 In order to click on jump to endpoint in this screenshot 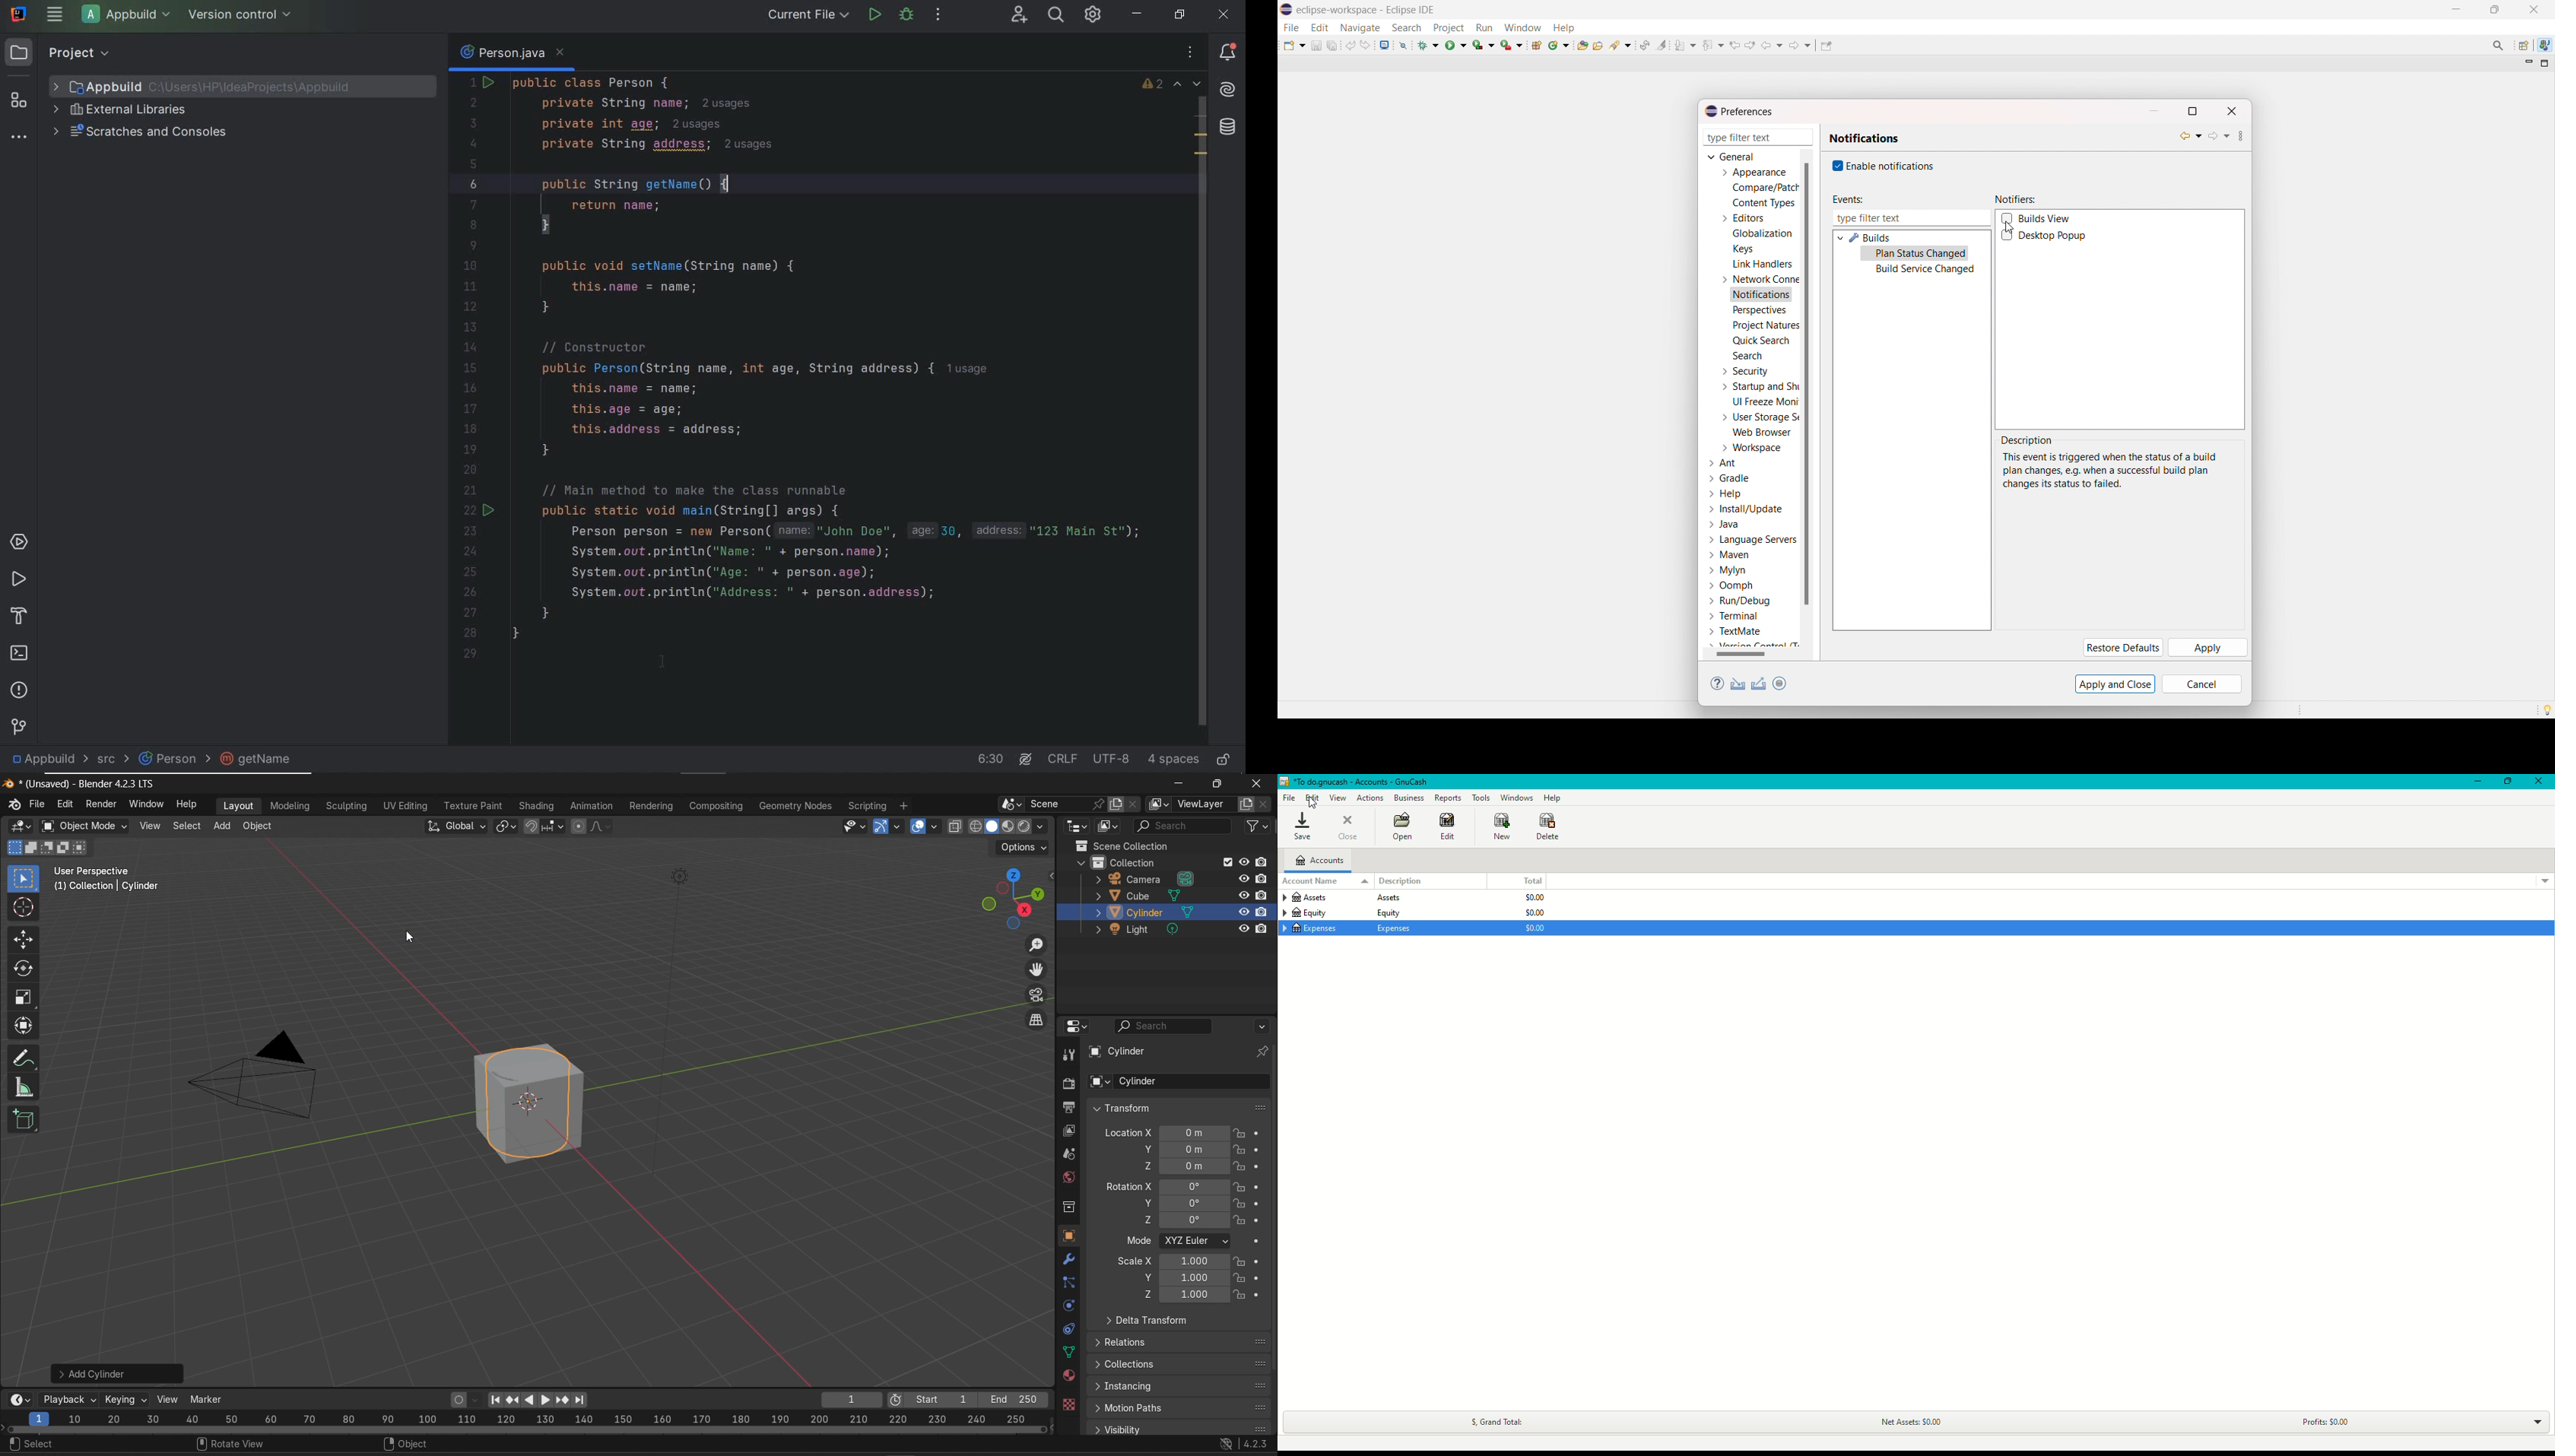, I will do `click(498, 1401)`.